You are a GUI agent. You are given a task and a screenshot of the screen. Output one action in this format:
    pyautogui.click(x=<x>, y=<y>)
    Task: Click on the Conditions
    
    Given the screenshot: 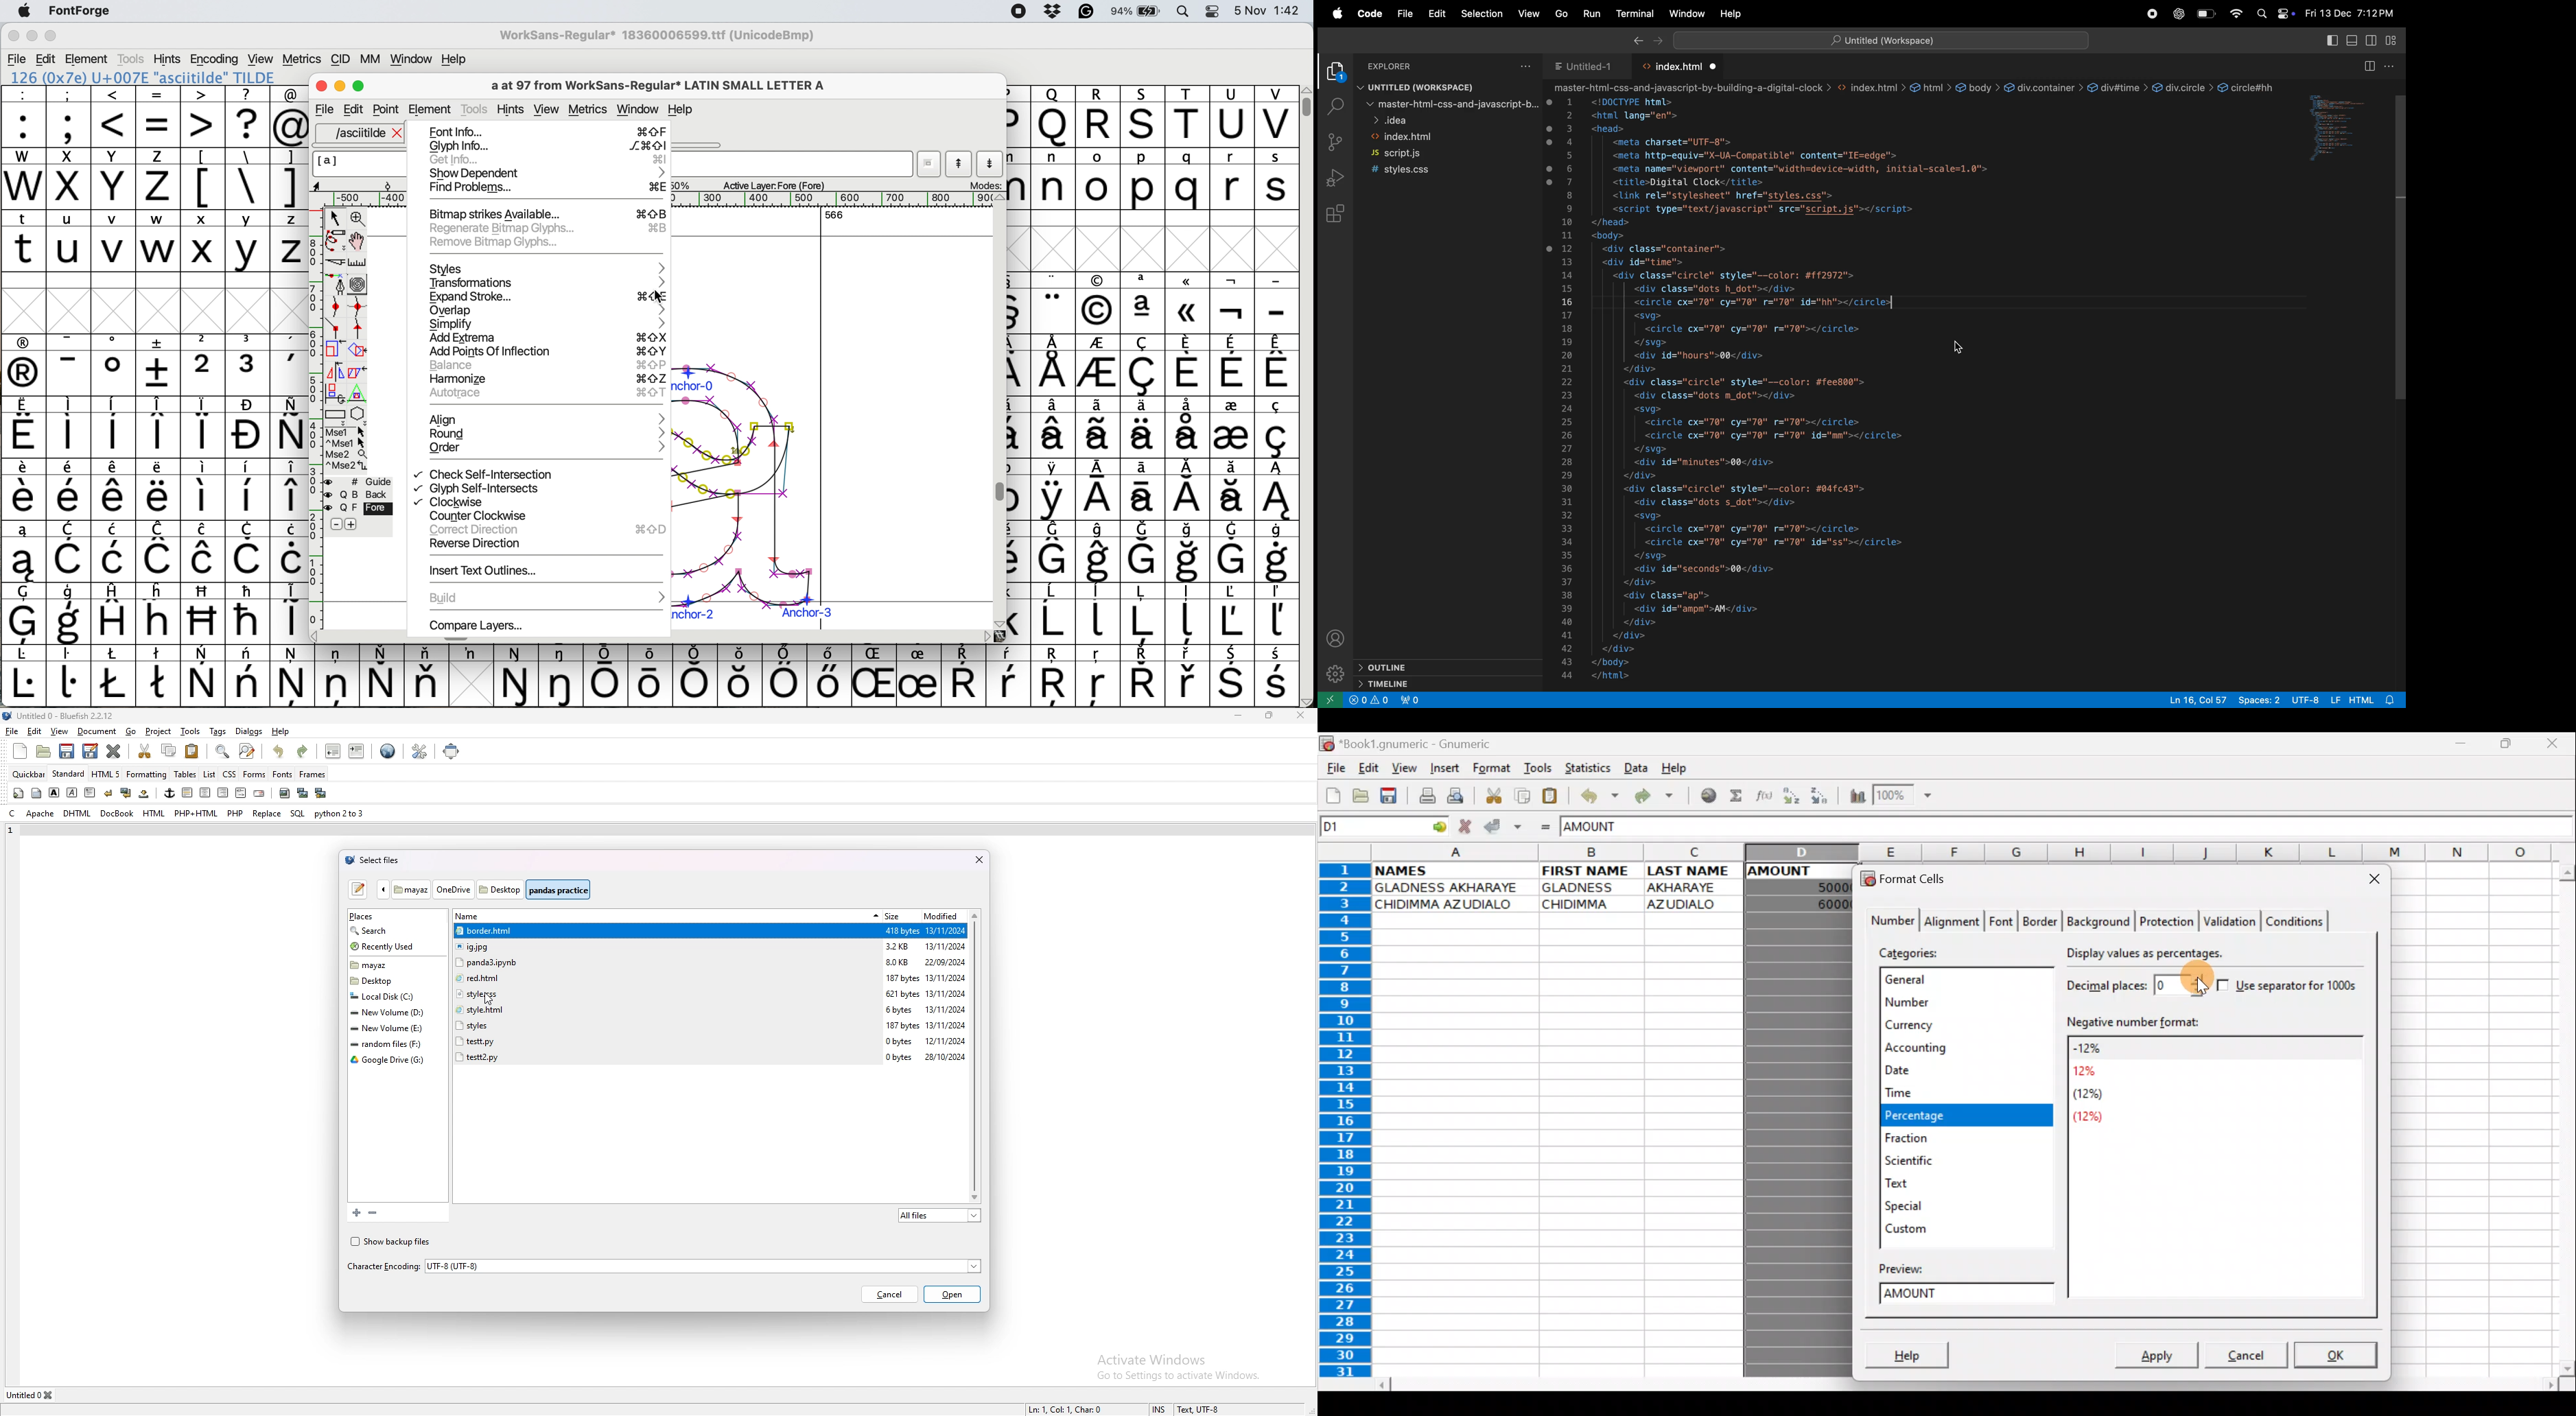 What is the action you would take?
    pyautogui.click(x=2296, y=919)
    